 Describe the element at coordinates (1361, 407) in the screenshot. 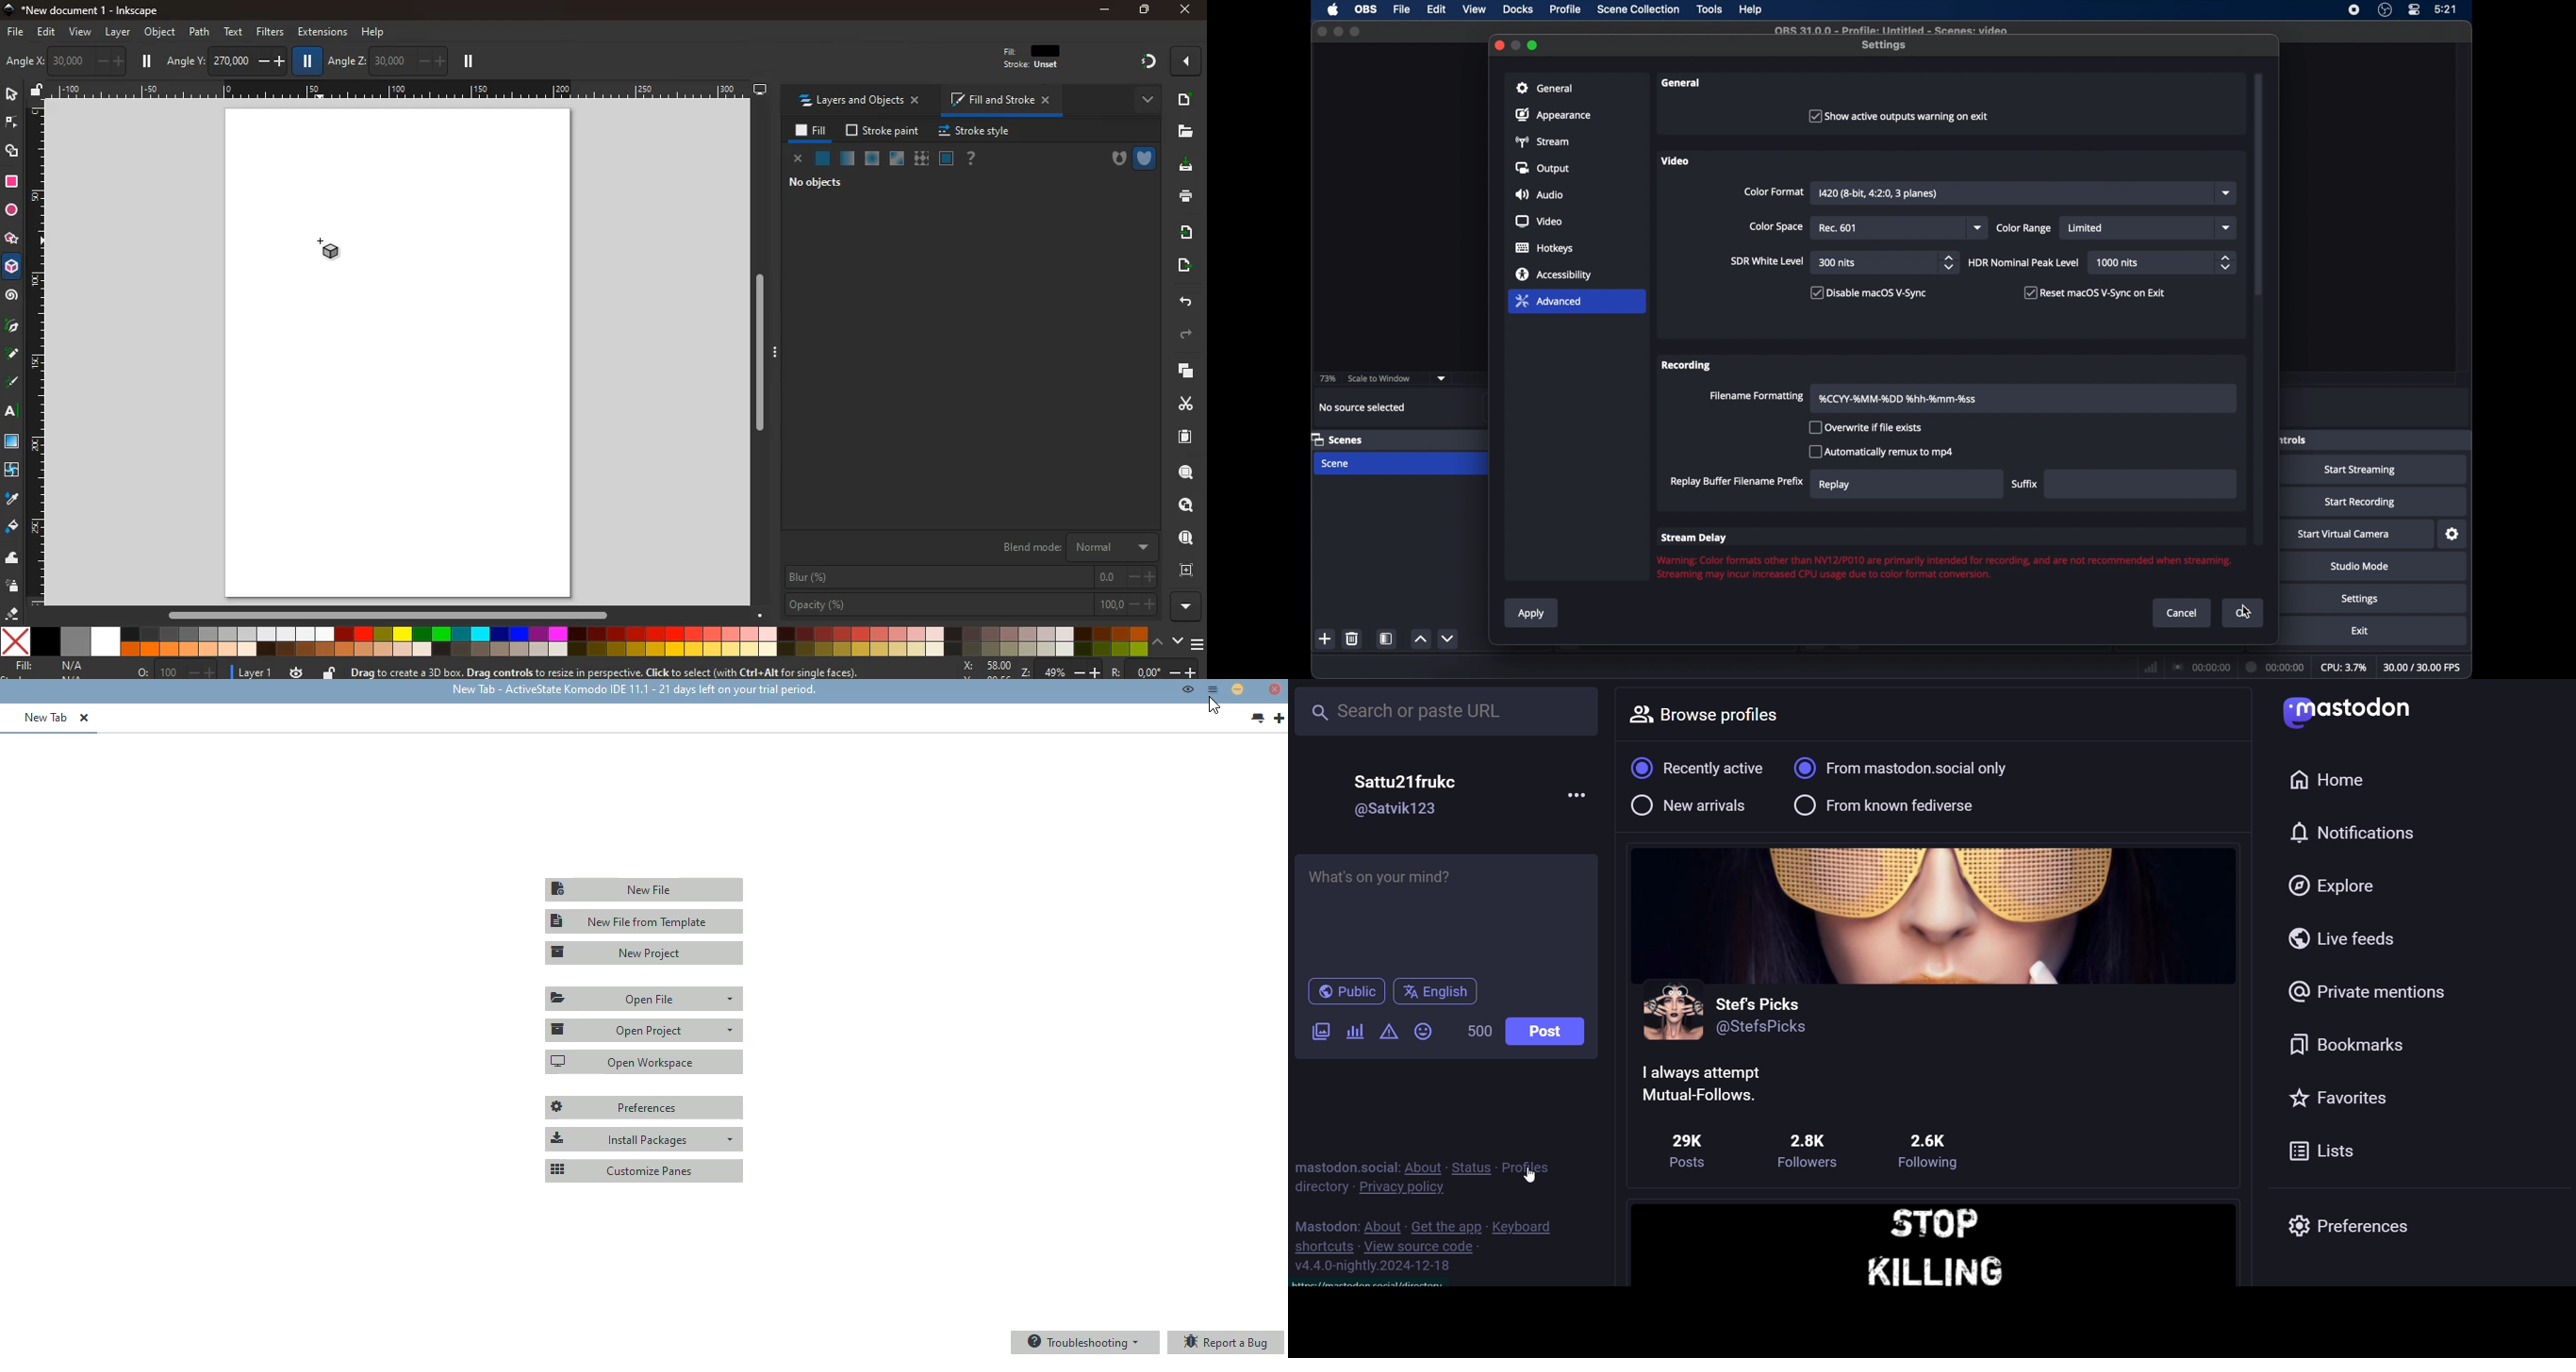

I see `no source selected` at that location.